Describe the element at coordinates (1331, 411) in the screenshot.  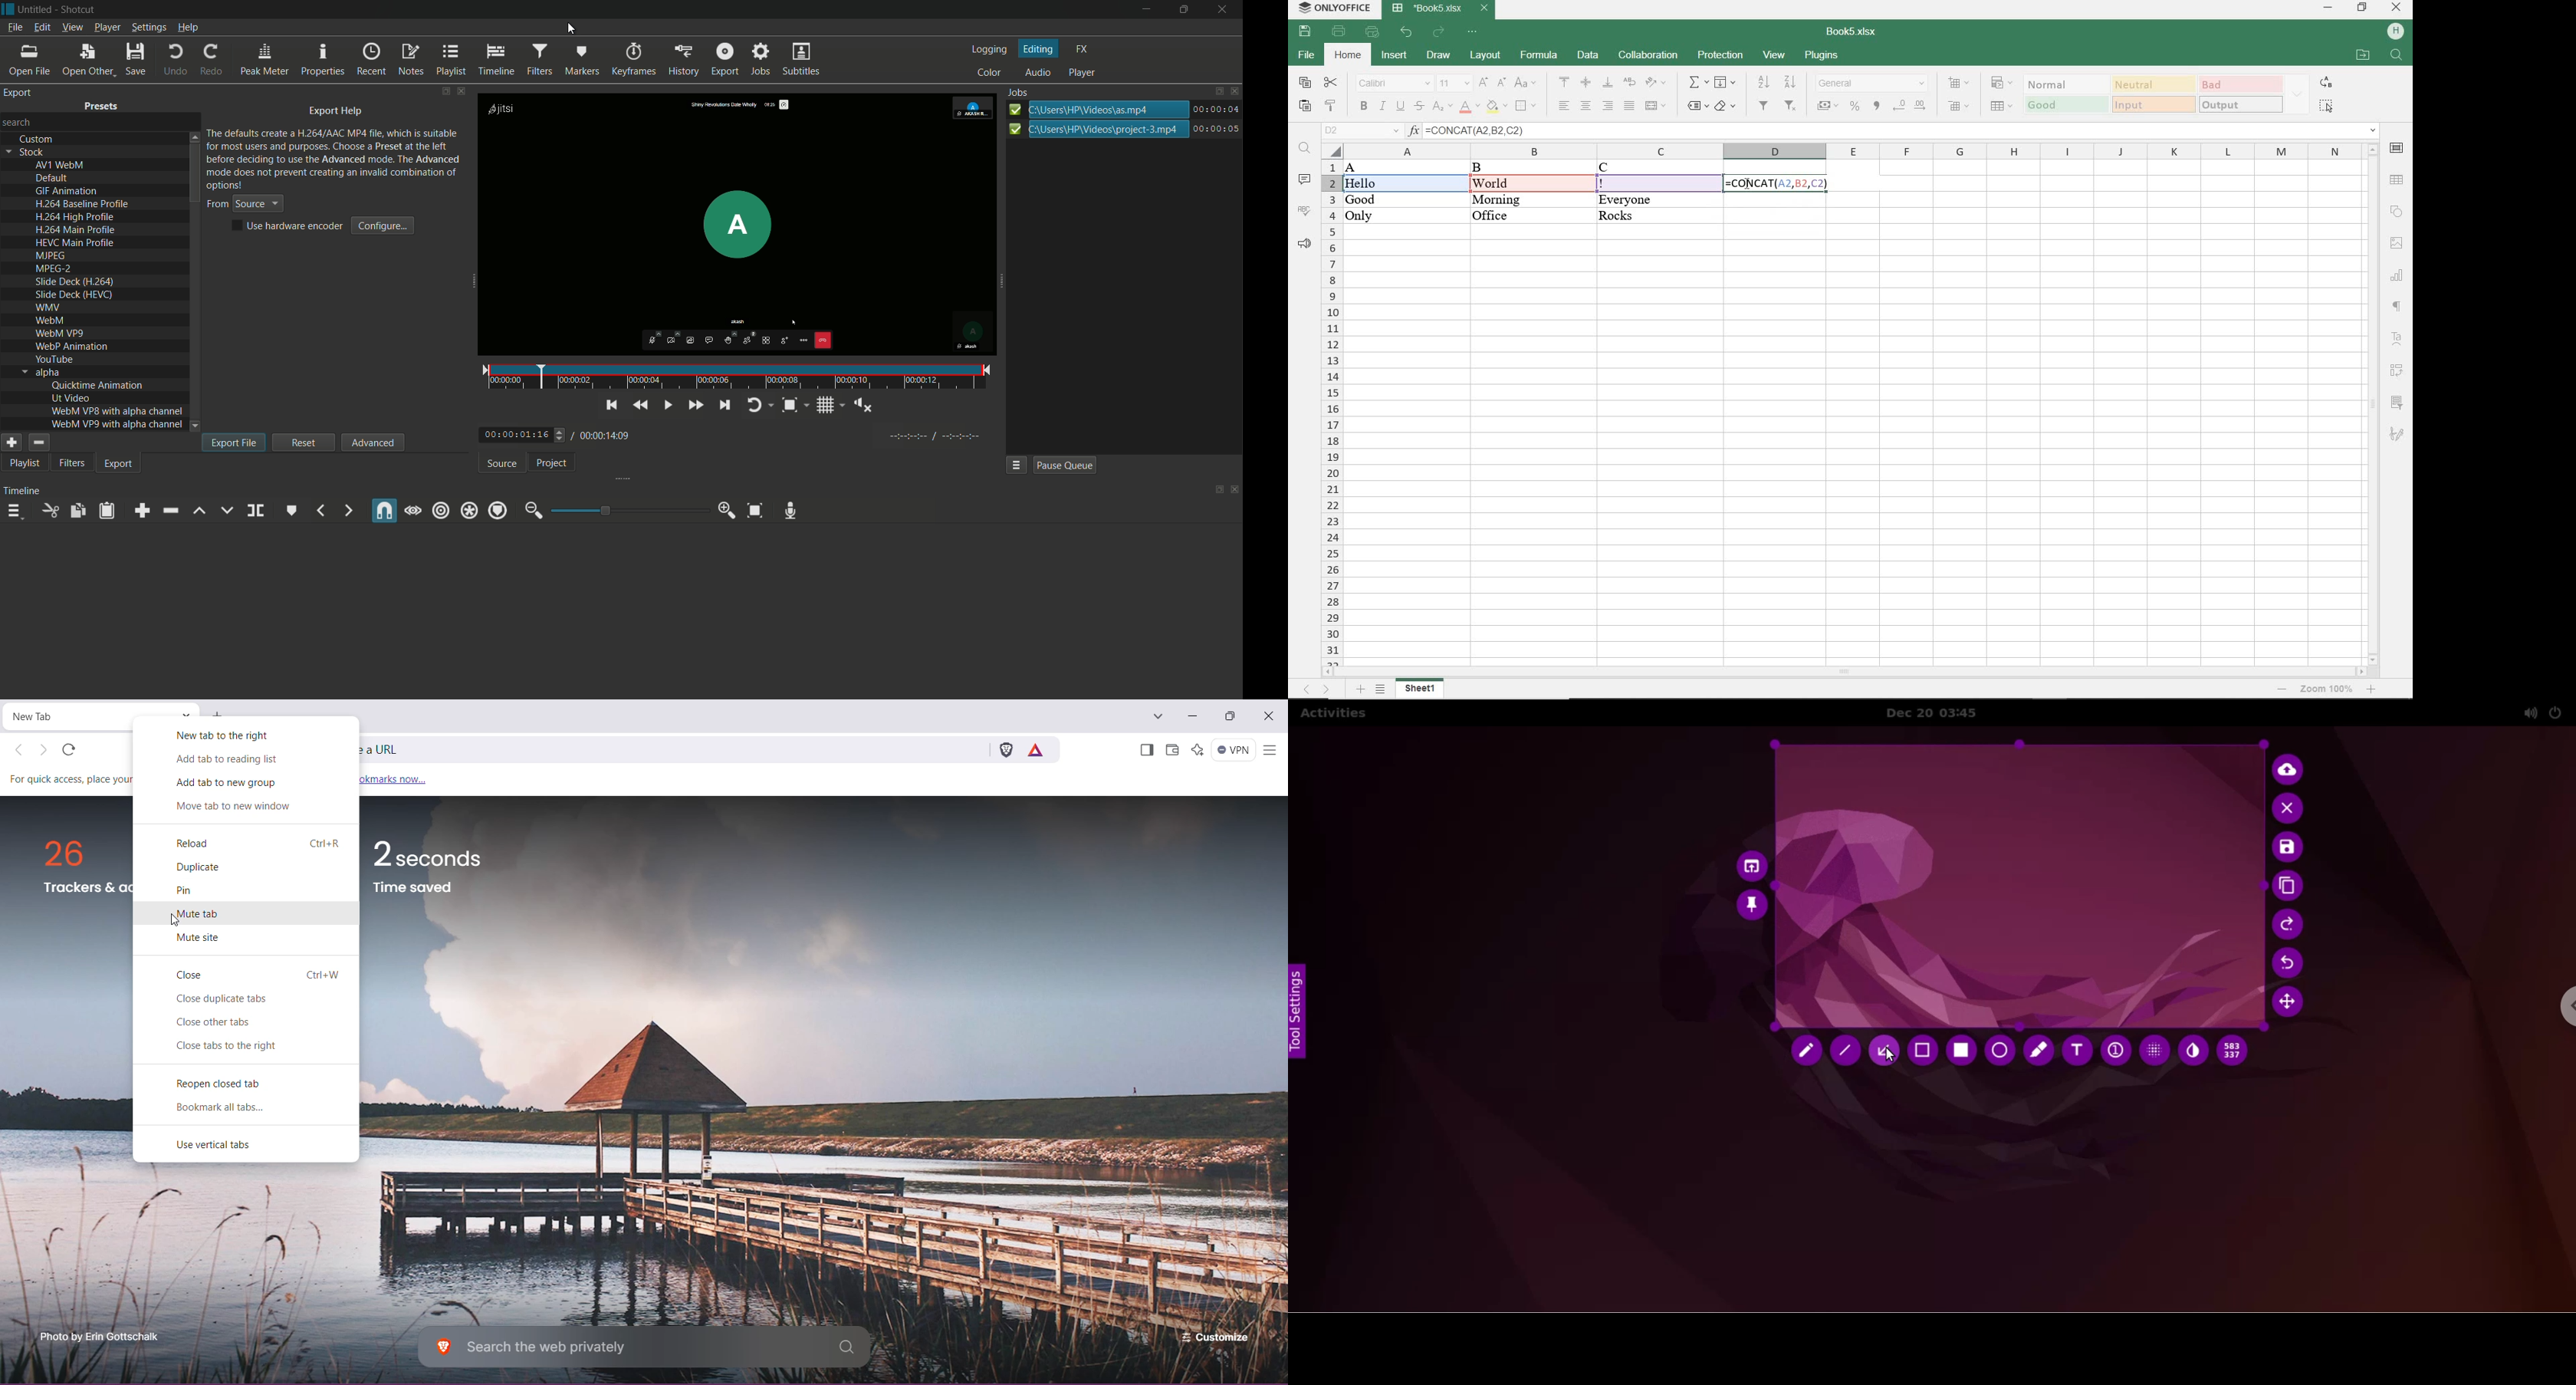
I see `ROWS` at that location.